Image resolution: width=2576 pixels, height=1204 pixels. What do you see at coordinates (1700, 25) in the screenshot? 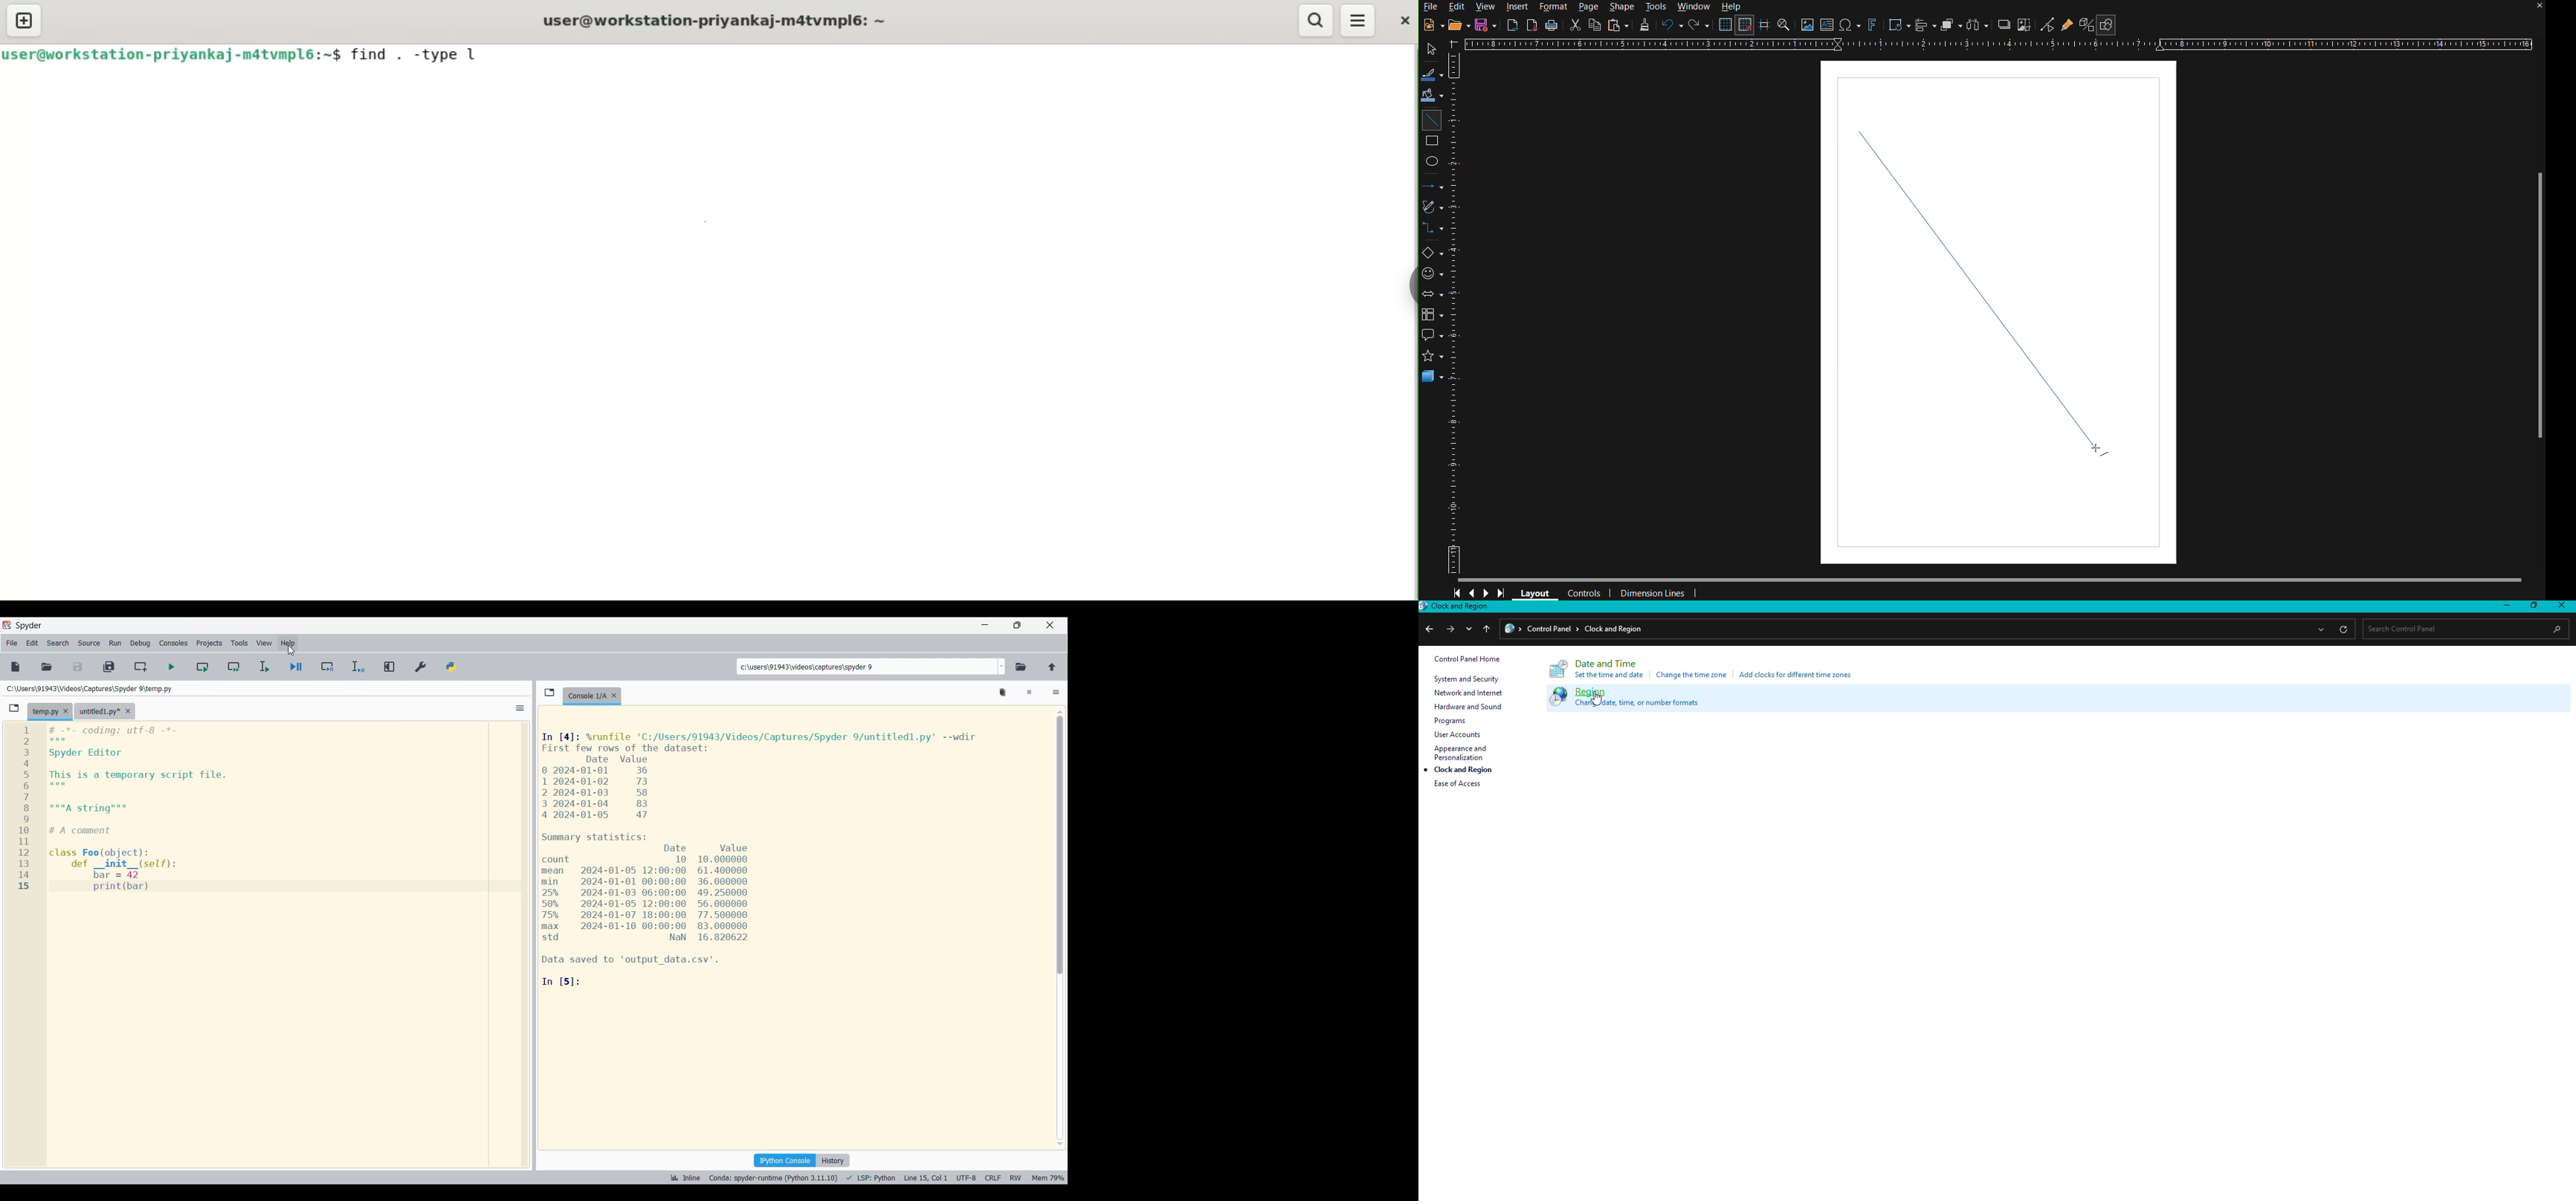
I see `Redo` at bounding box center [1700, 25].